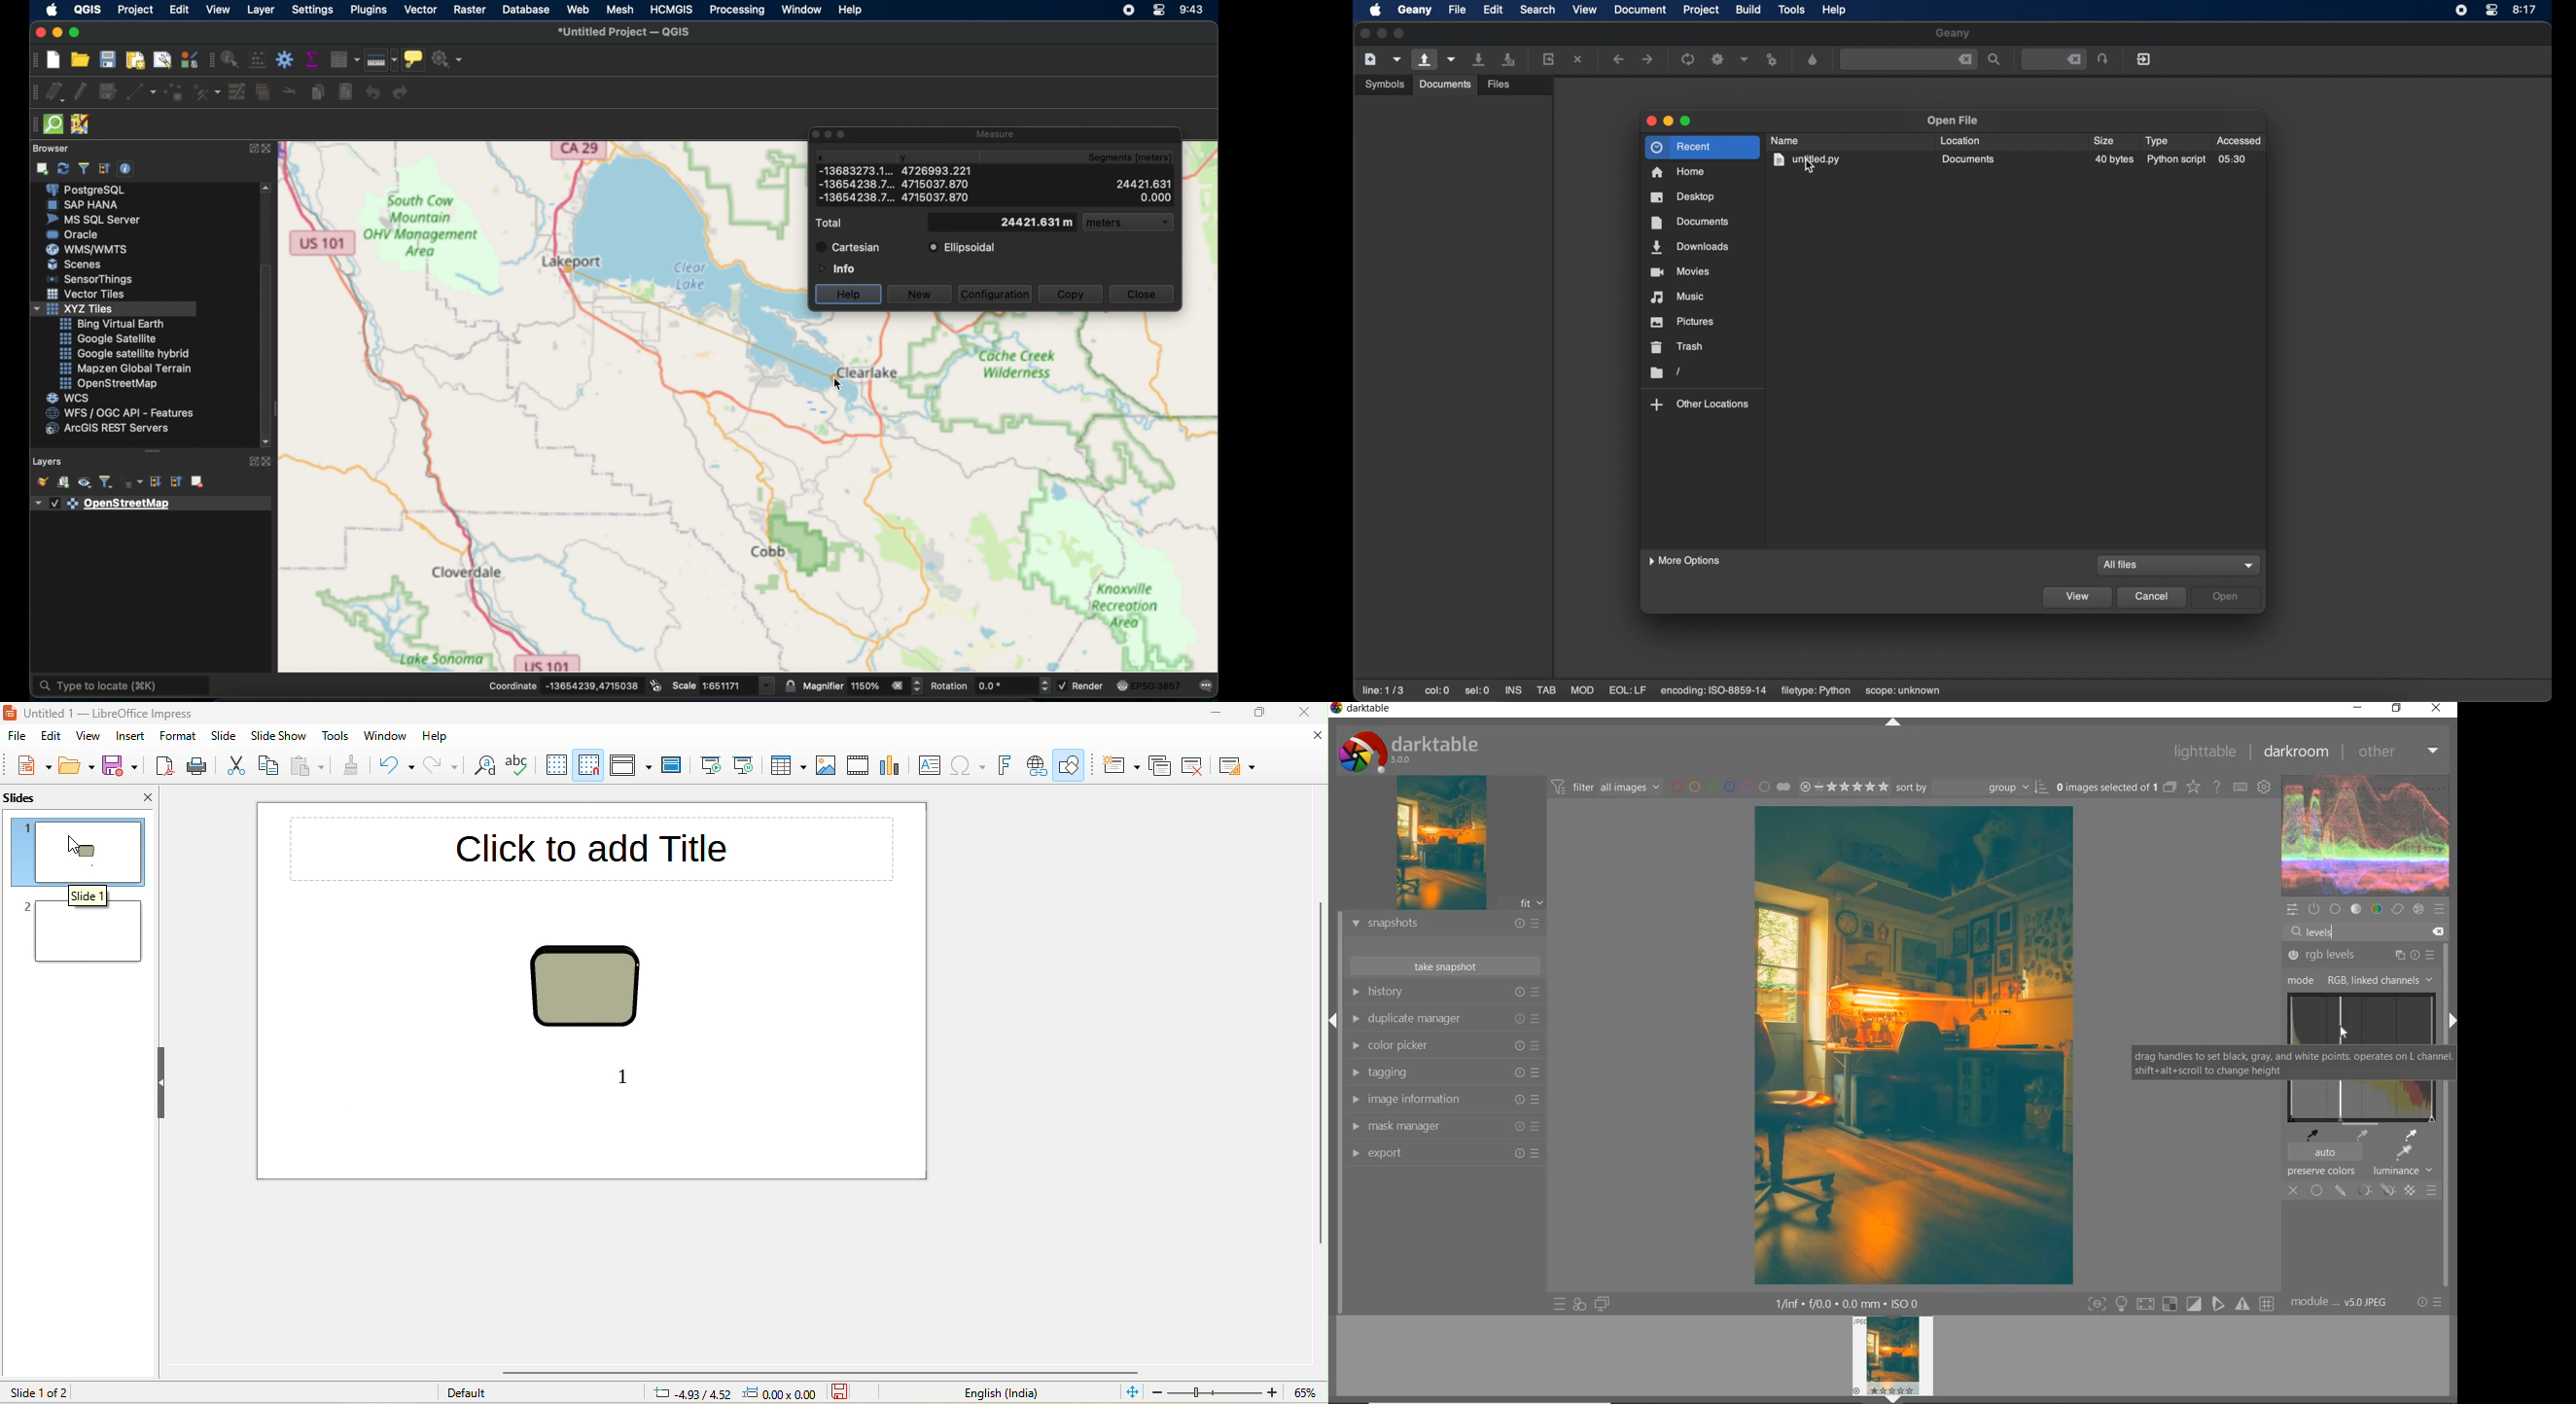 This screenshot has width=2576, height=1428. What do you see at coordinates (2407, 1171) in the screenshot?
I see `lunminance` at bounding box center [2407, 1171].